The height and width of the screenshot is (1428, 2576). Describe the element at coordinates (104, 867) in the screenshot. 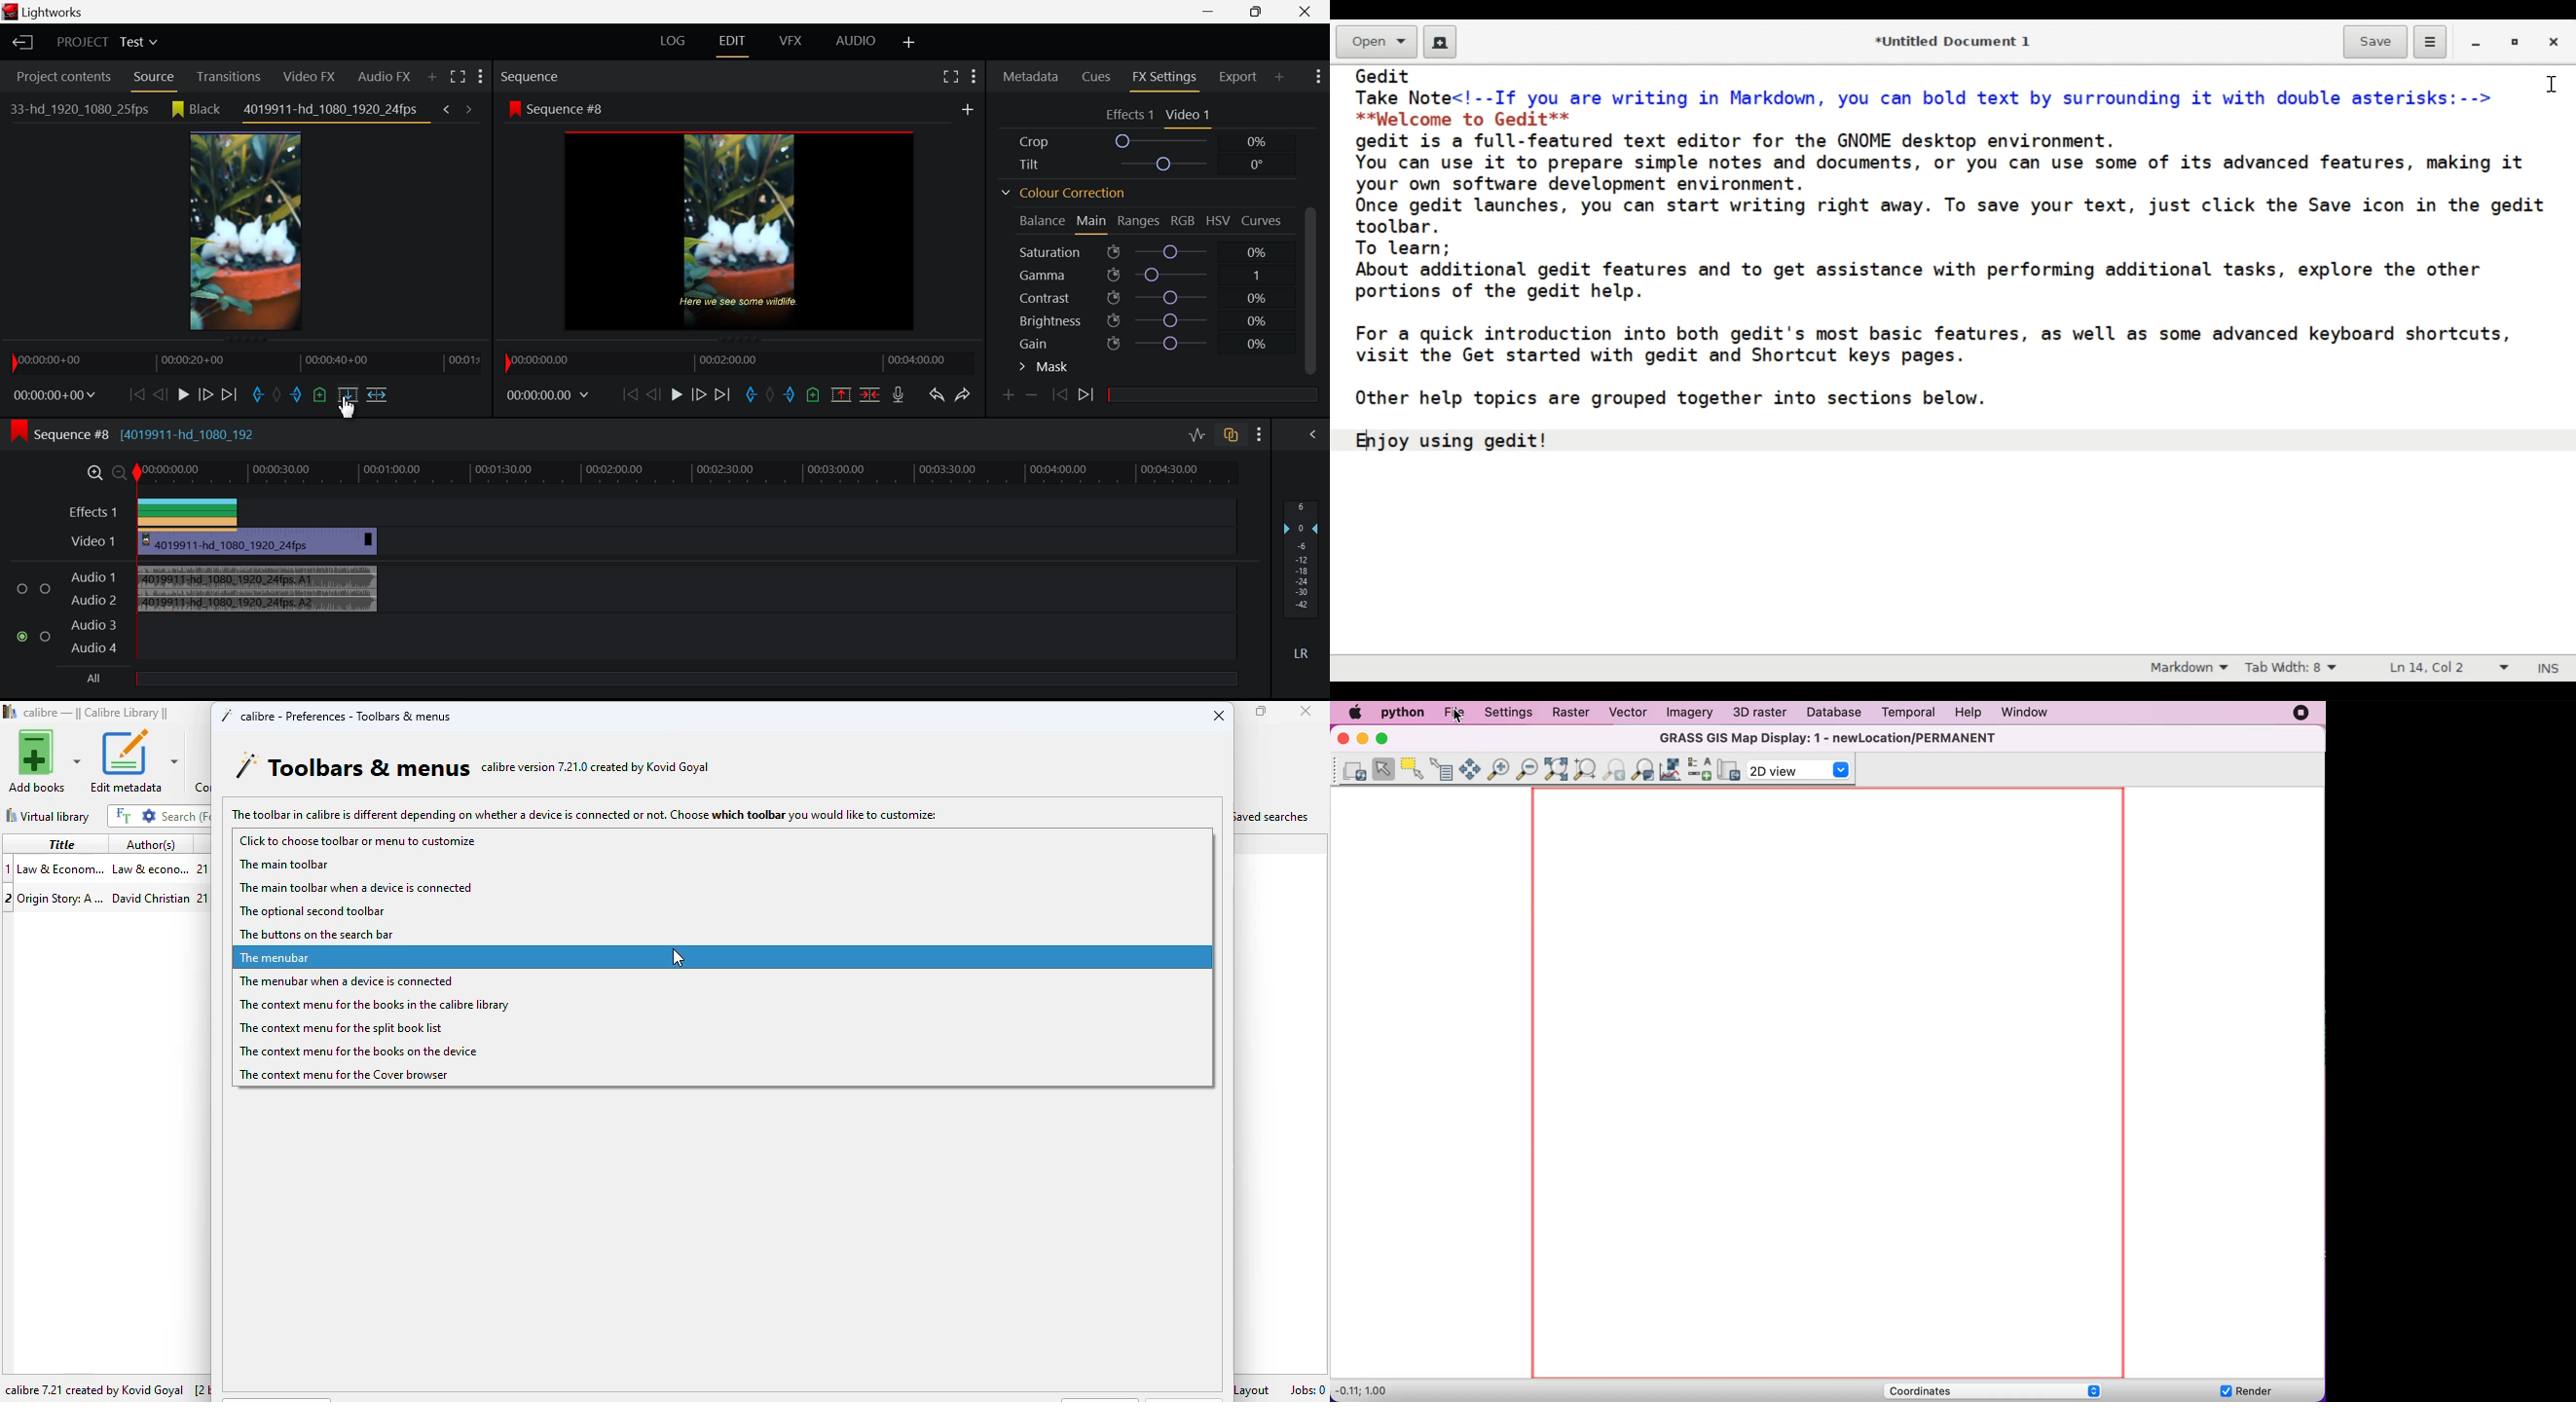

I see `book 1` at that location.